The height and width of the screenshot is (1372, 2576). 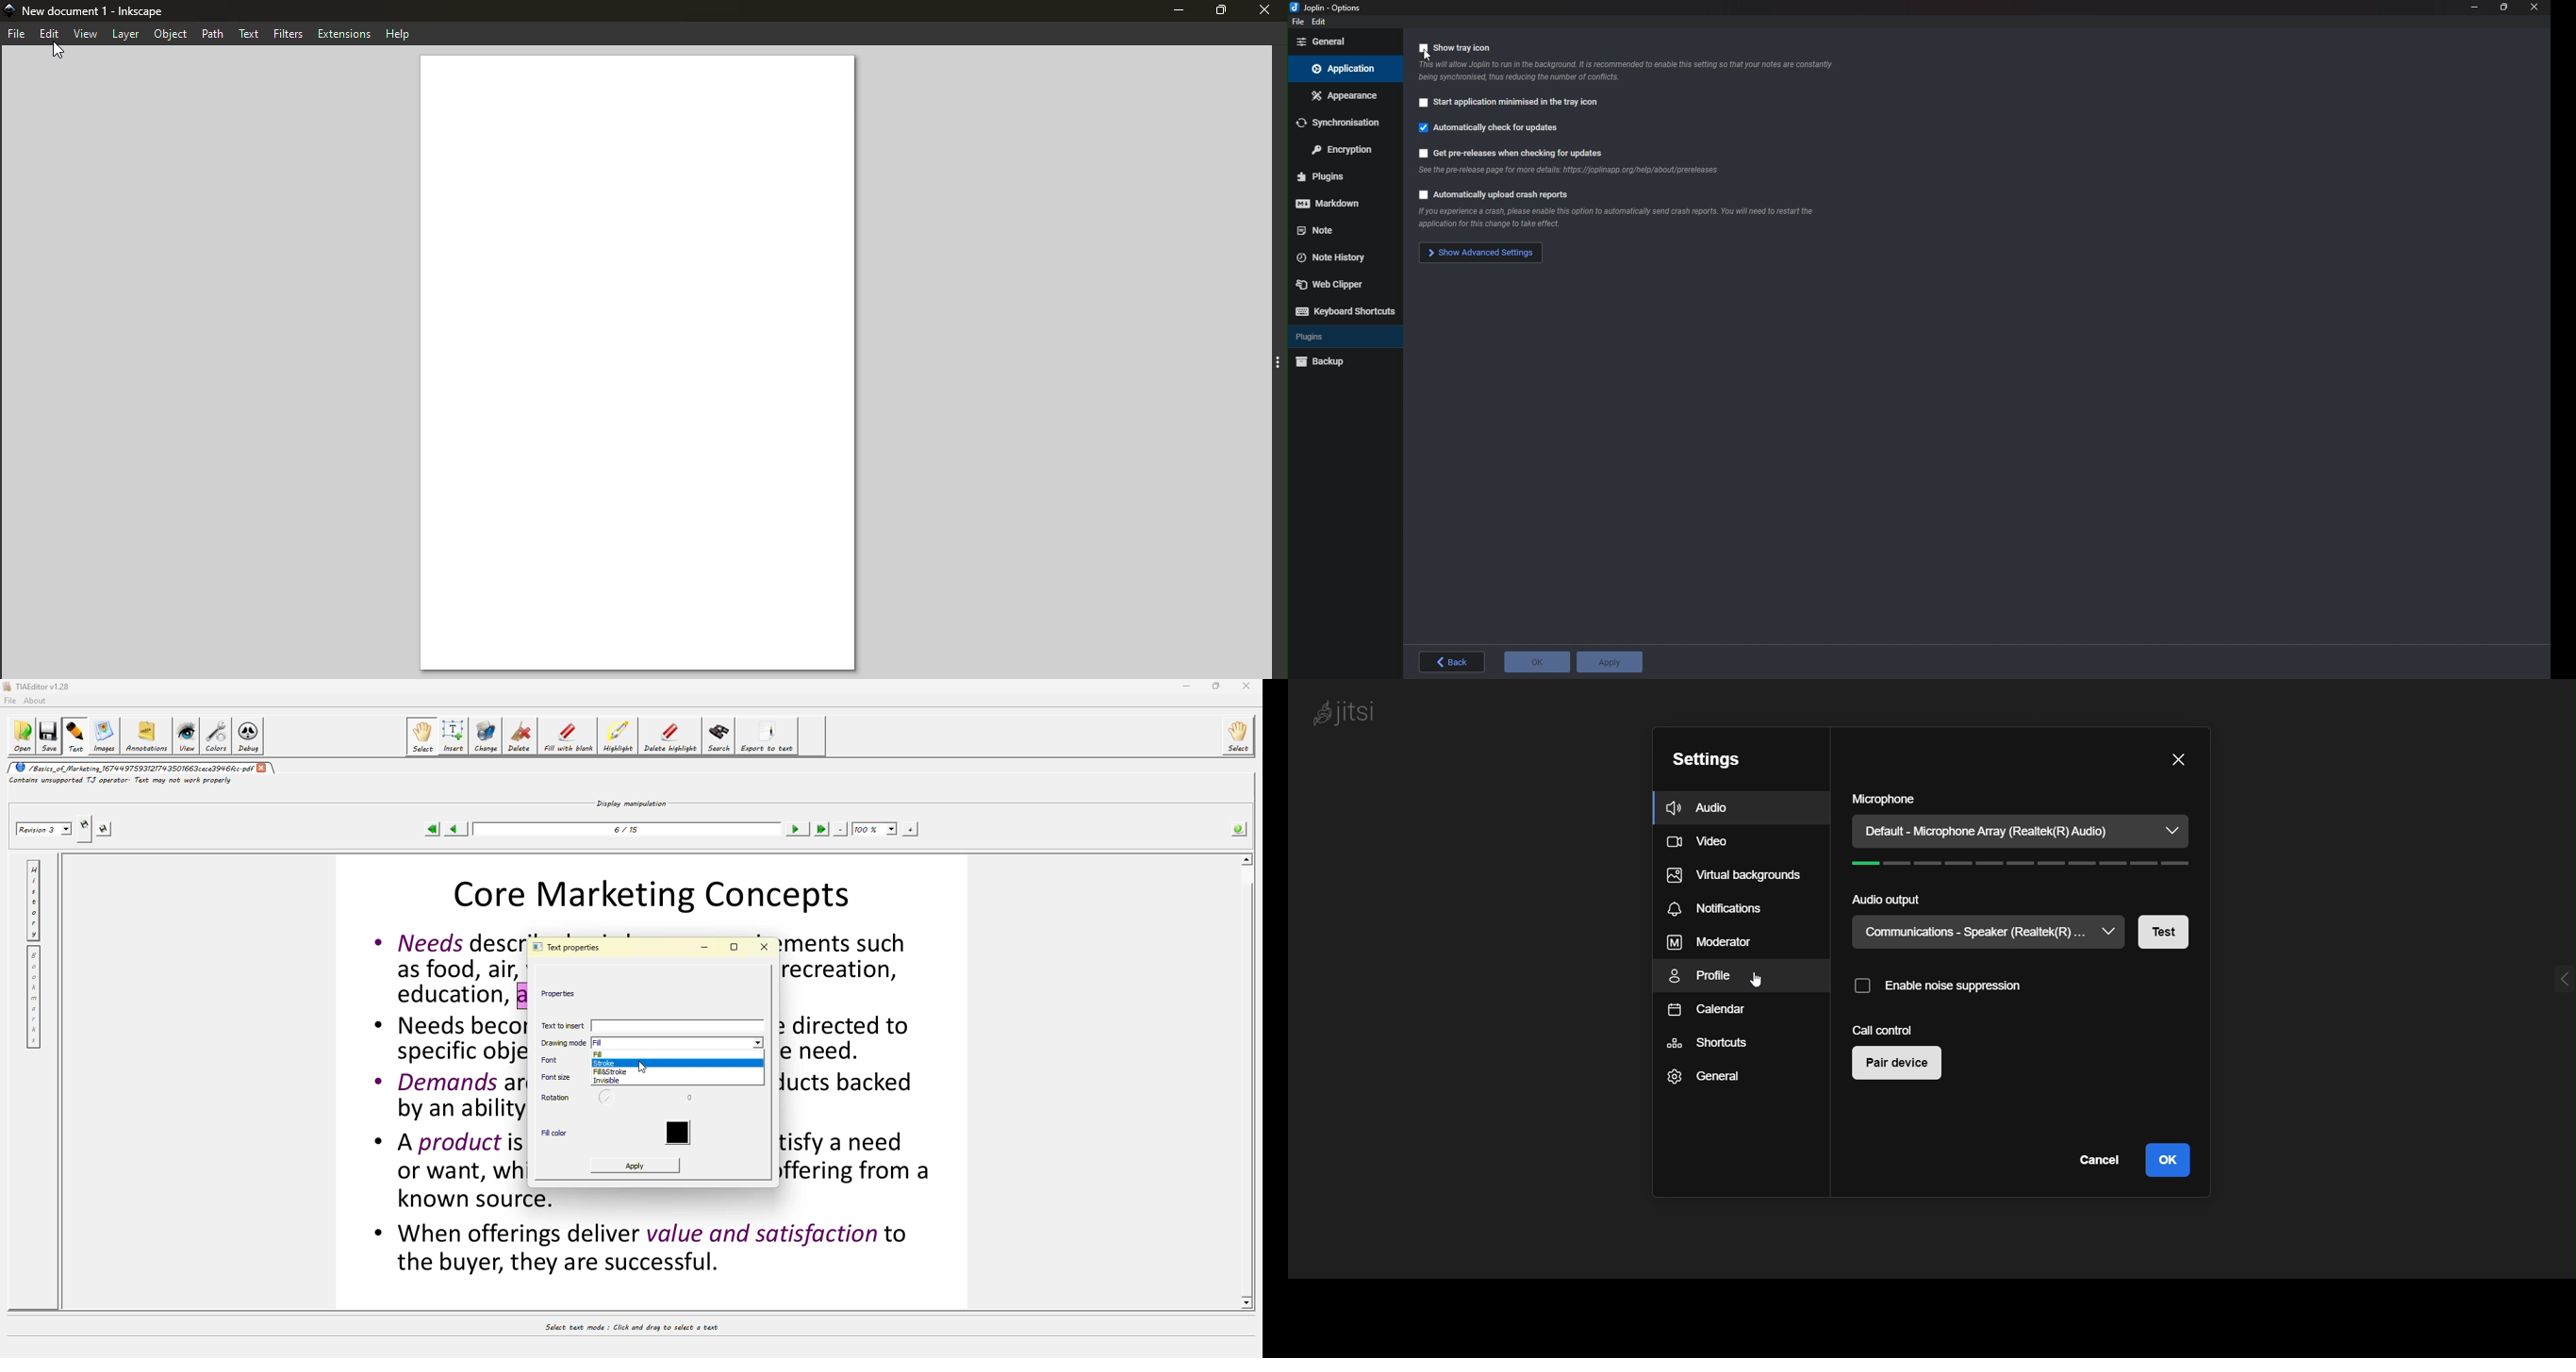 What do you see at coordinates (1709, 944) in the screenshot?
I see `moderator` at bounding box center [1709, 944].